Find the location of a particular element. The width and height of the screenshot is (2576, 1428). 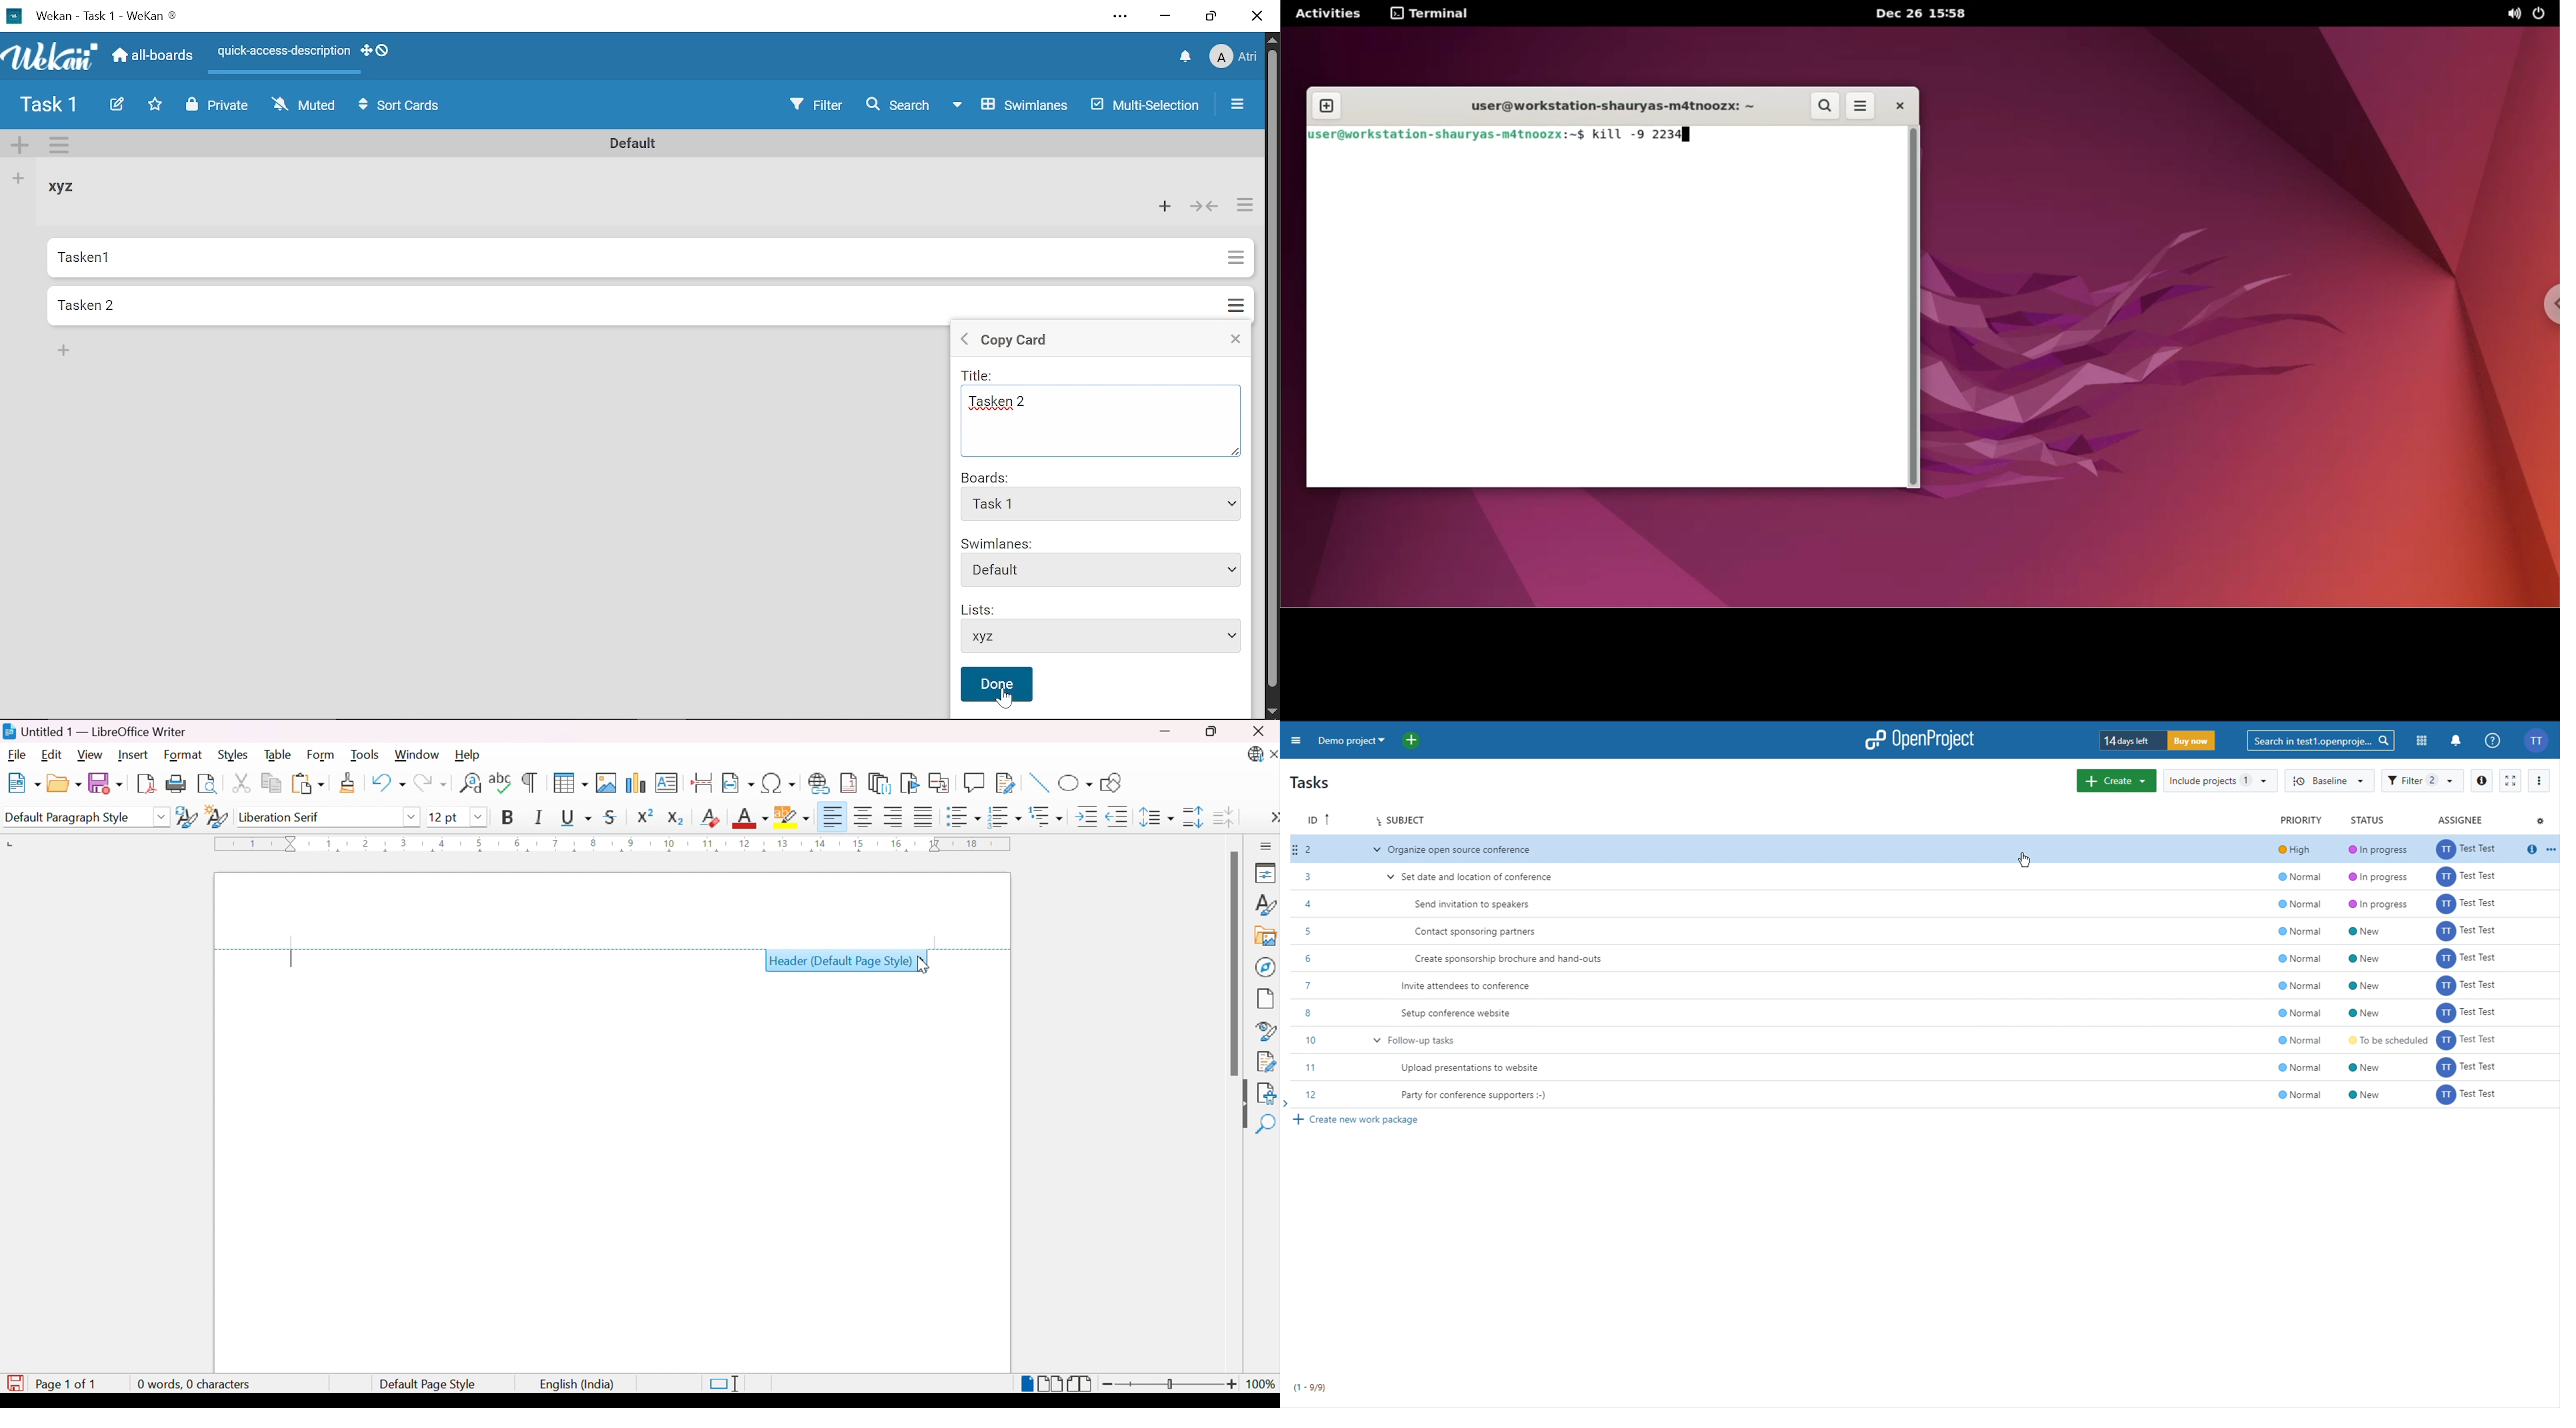

Close is located at coordinates (1258, 16).